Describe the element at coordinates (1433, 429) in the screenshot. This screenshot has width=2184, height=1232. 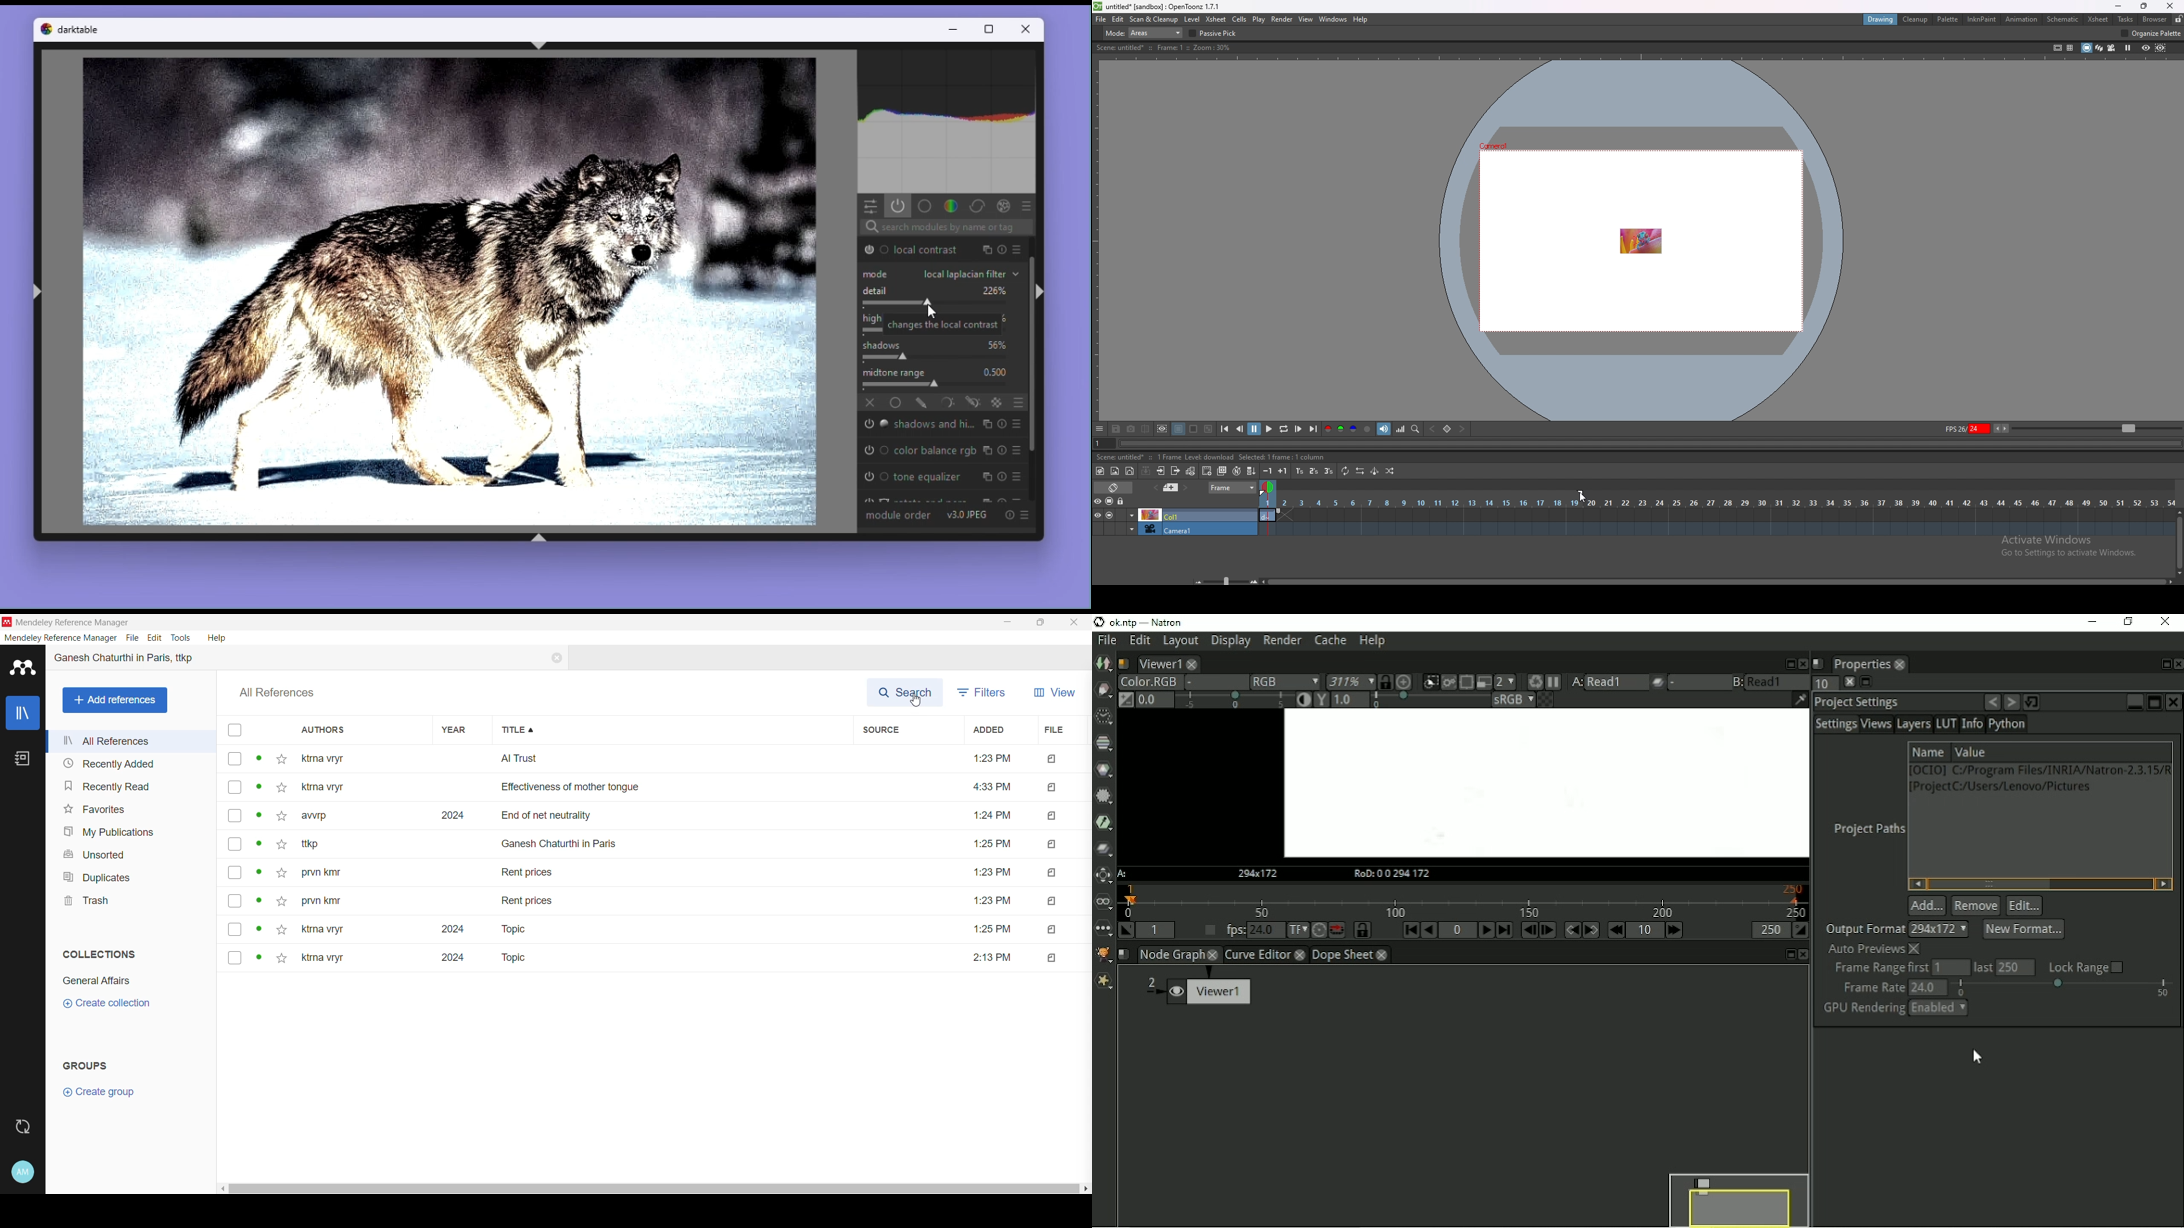
I see `previous key` at that location.